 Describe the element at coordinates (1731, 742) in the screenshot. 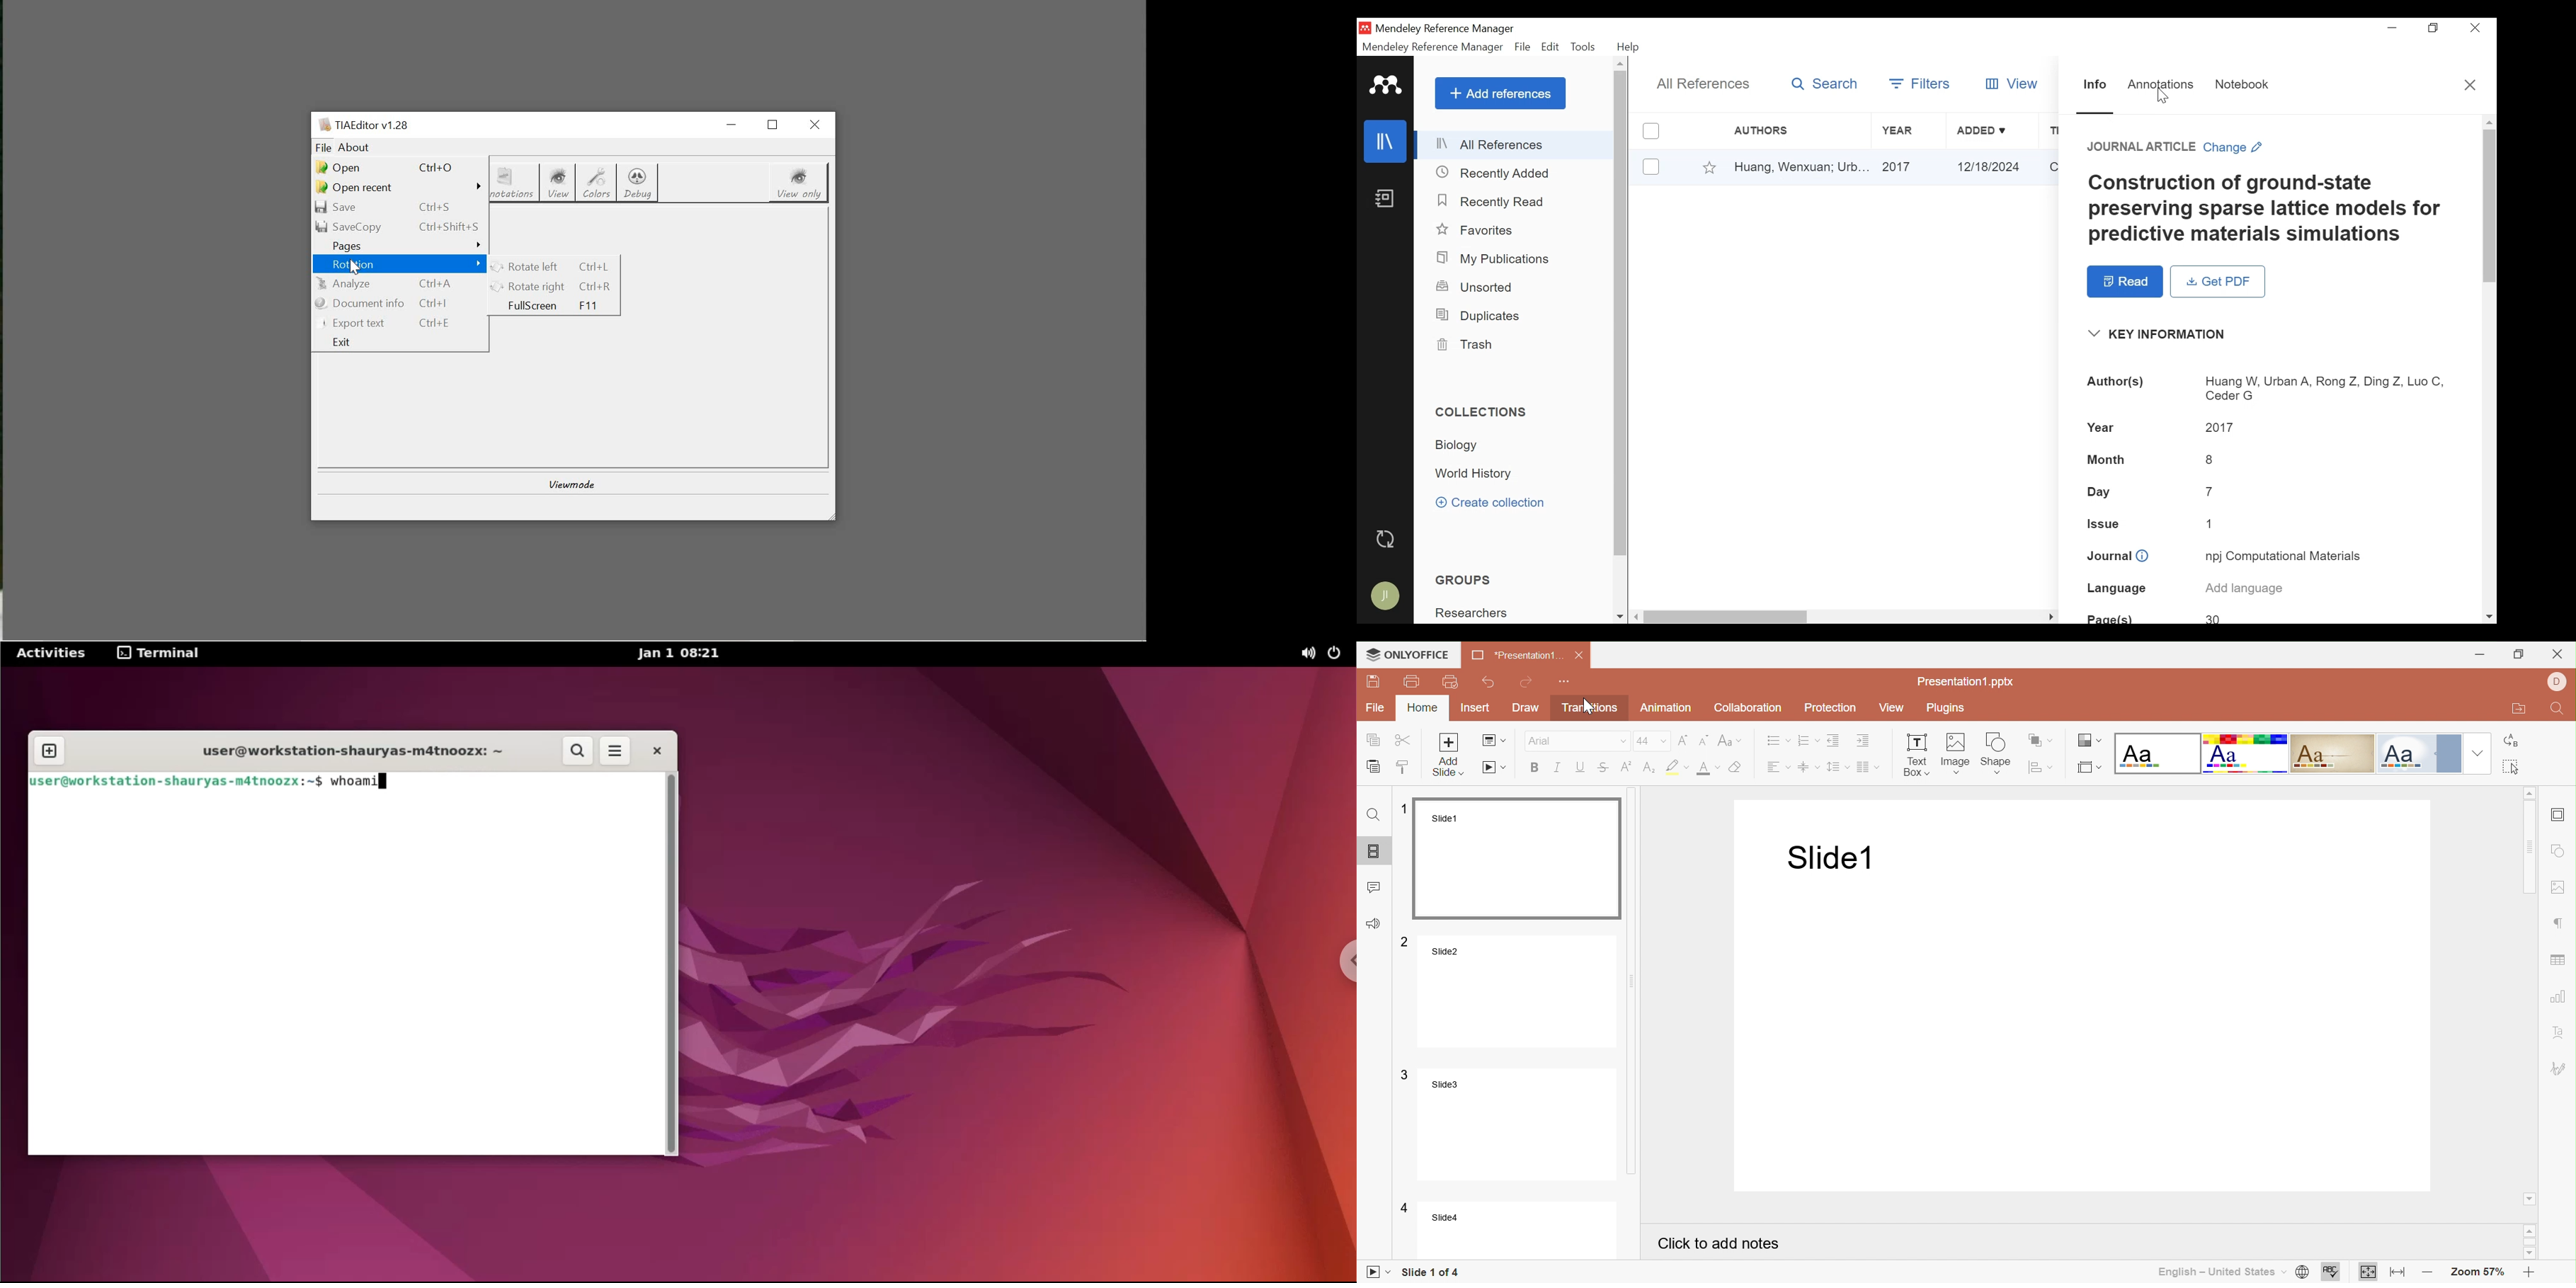

I see `Change case` at that location.